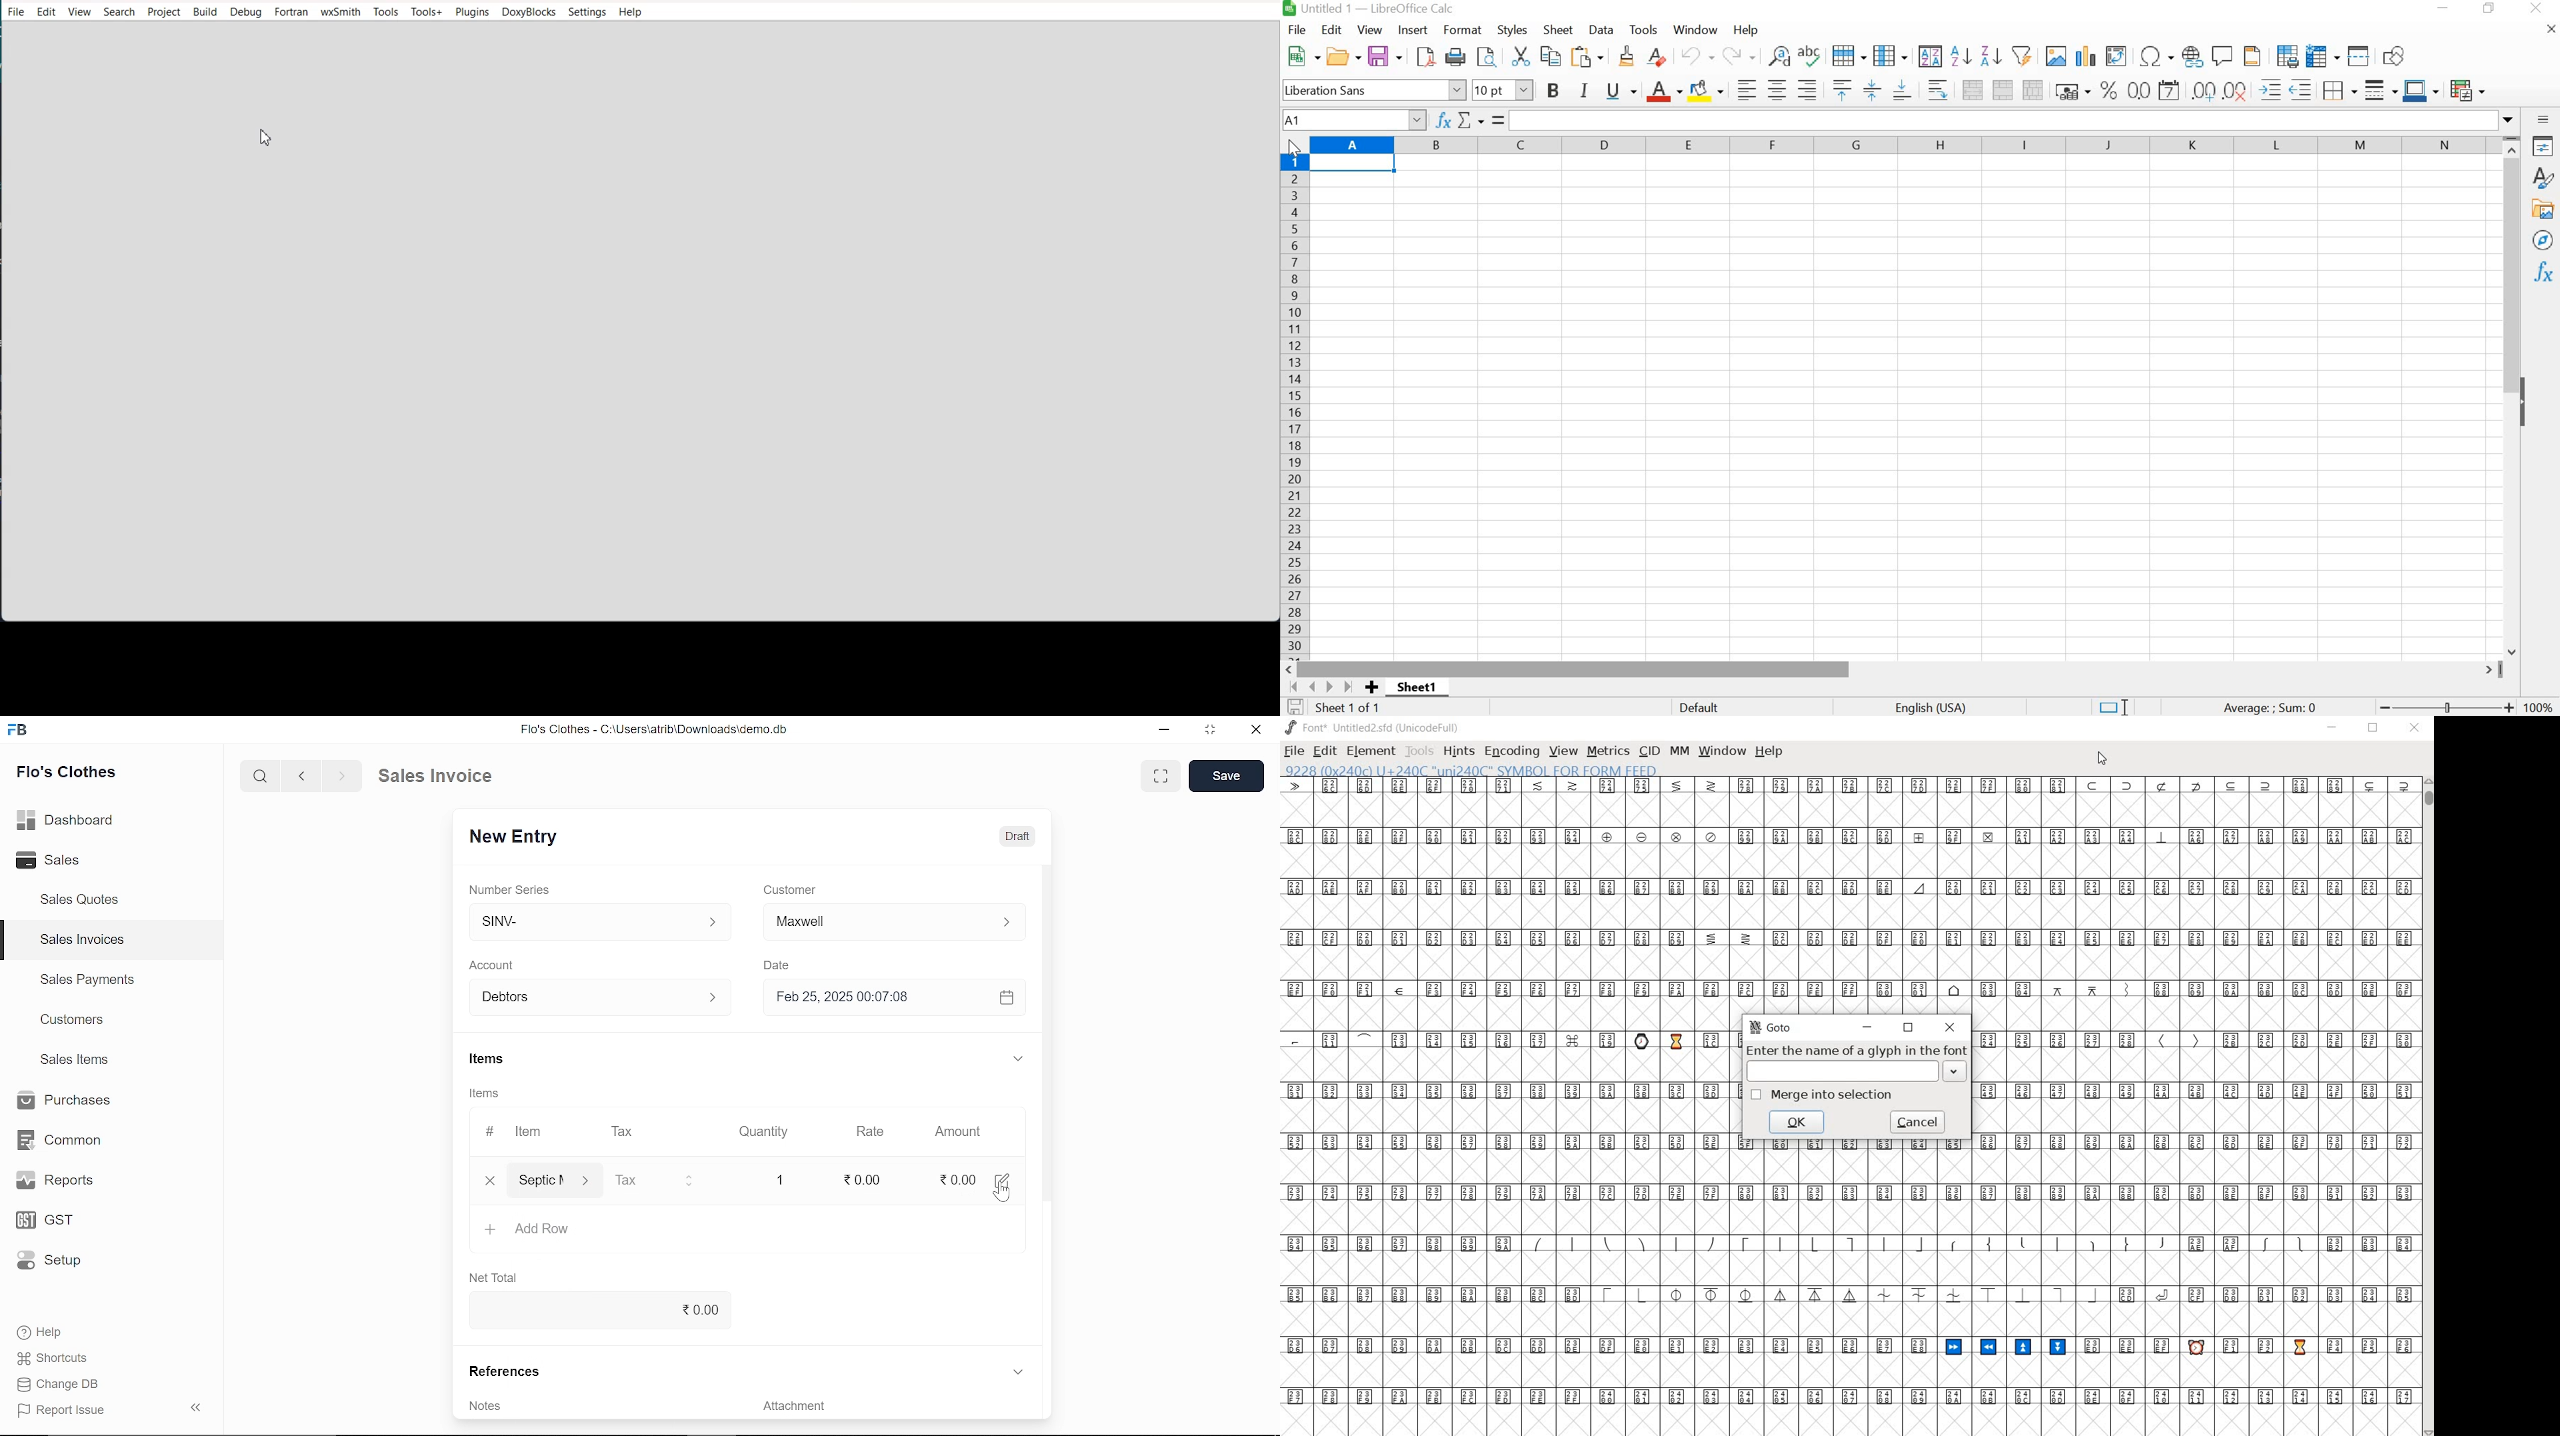  What do you see at coordinates (1021, 834) in the screenshot?
I see `Draft` at bounding box center [1021, 834].